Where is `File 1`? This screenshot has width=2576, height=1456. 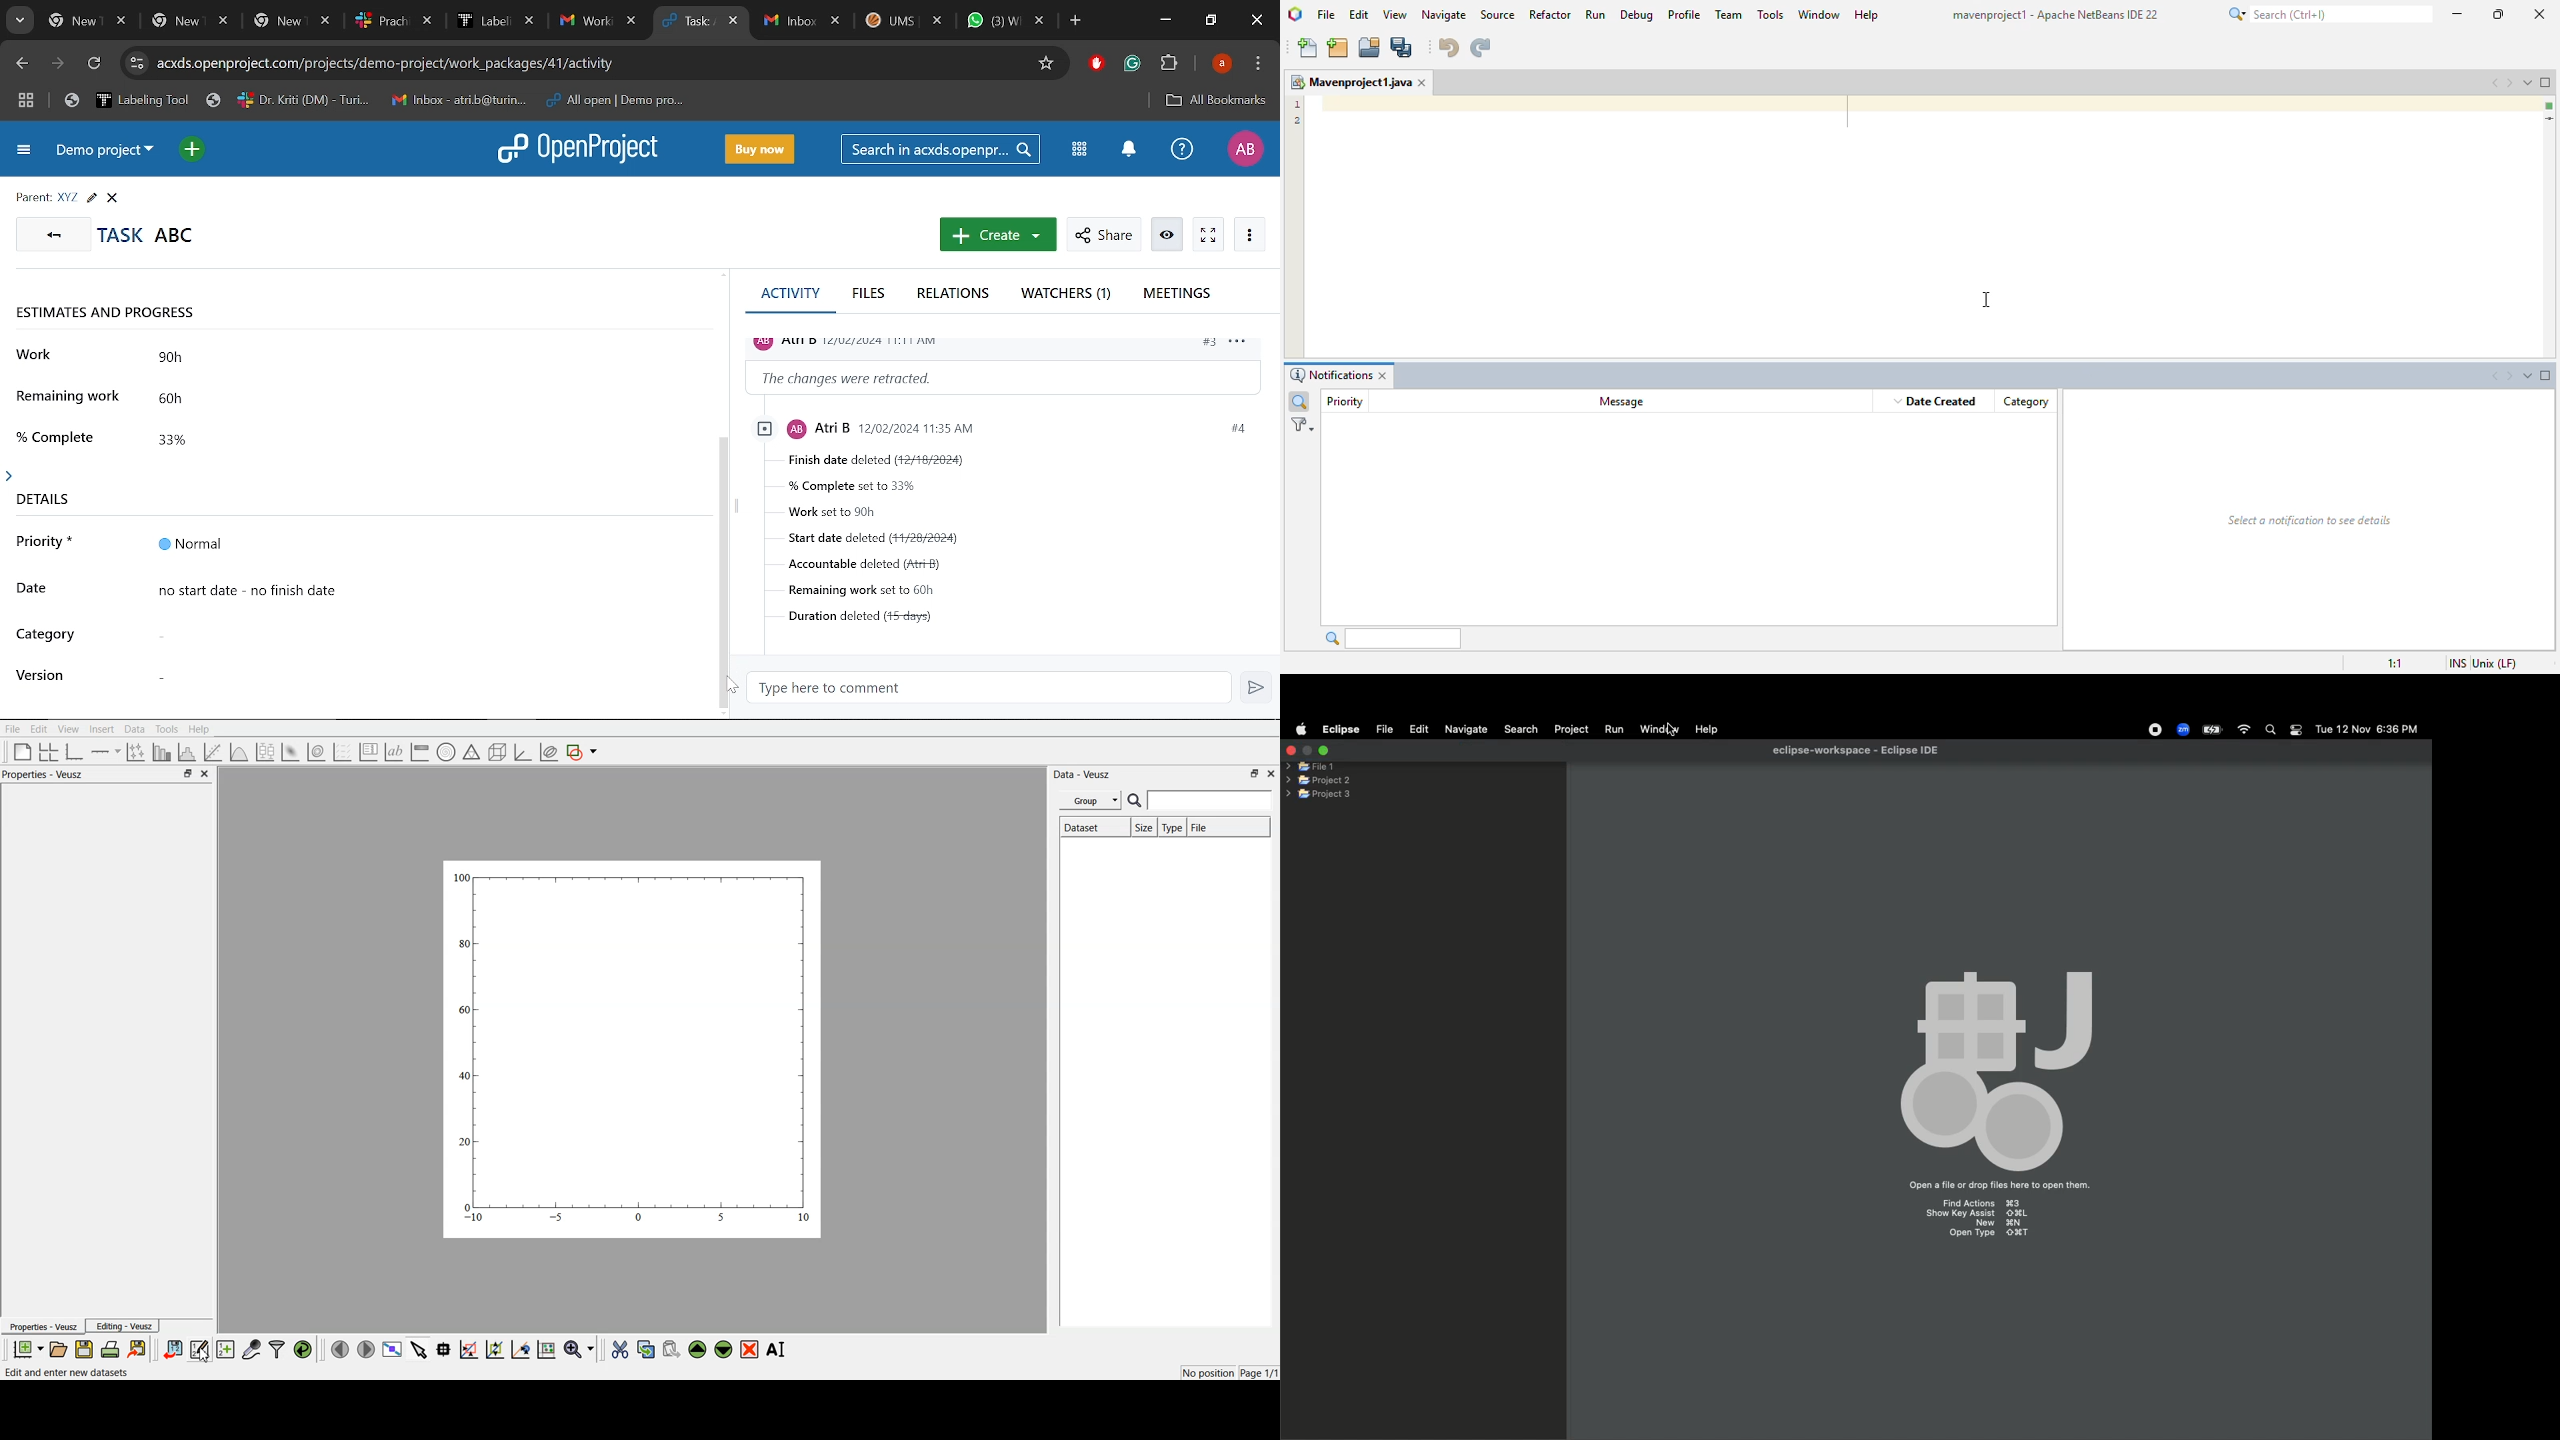 File 1 is located at coordinates (1310, 767).